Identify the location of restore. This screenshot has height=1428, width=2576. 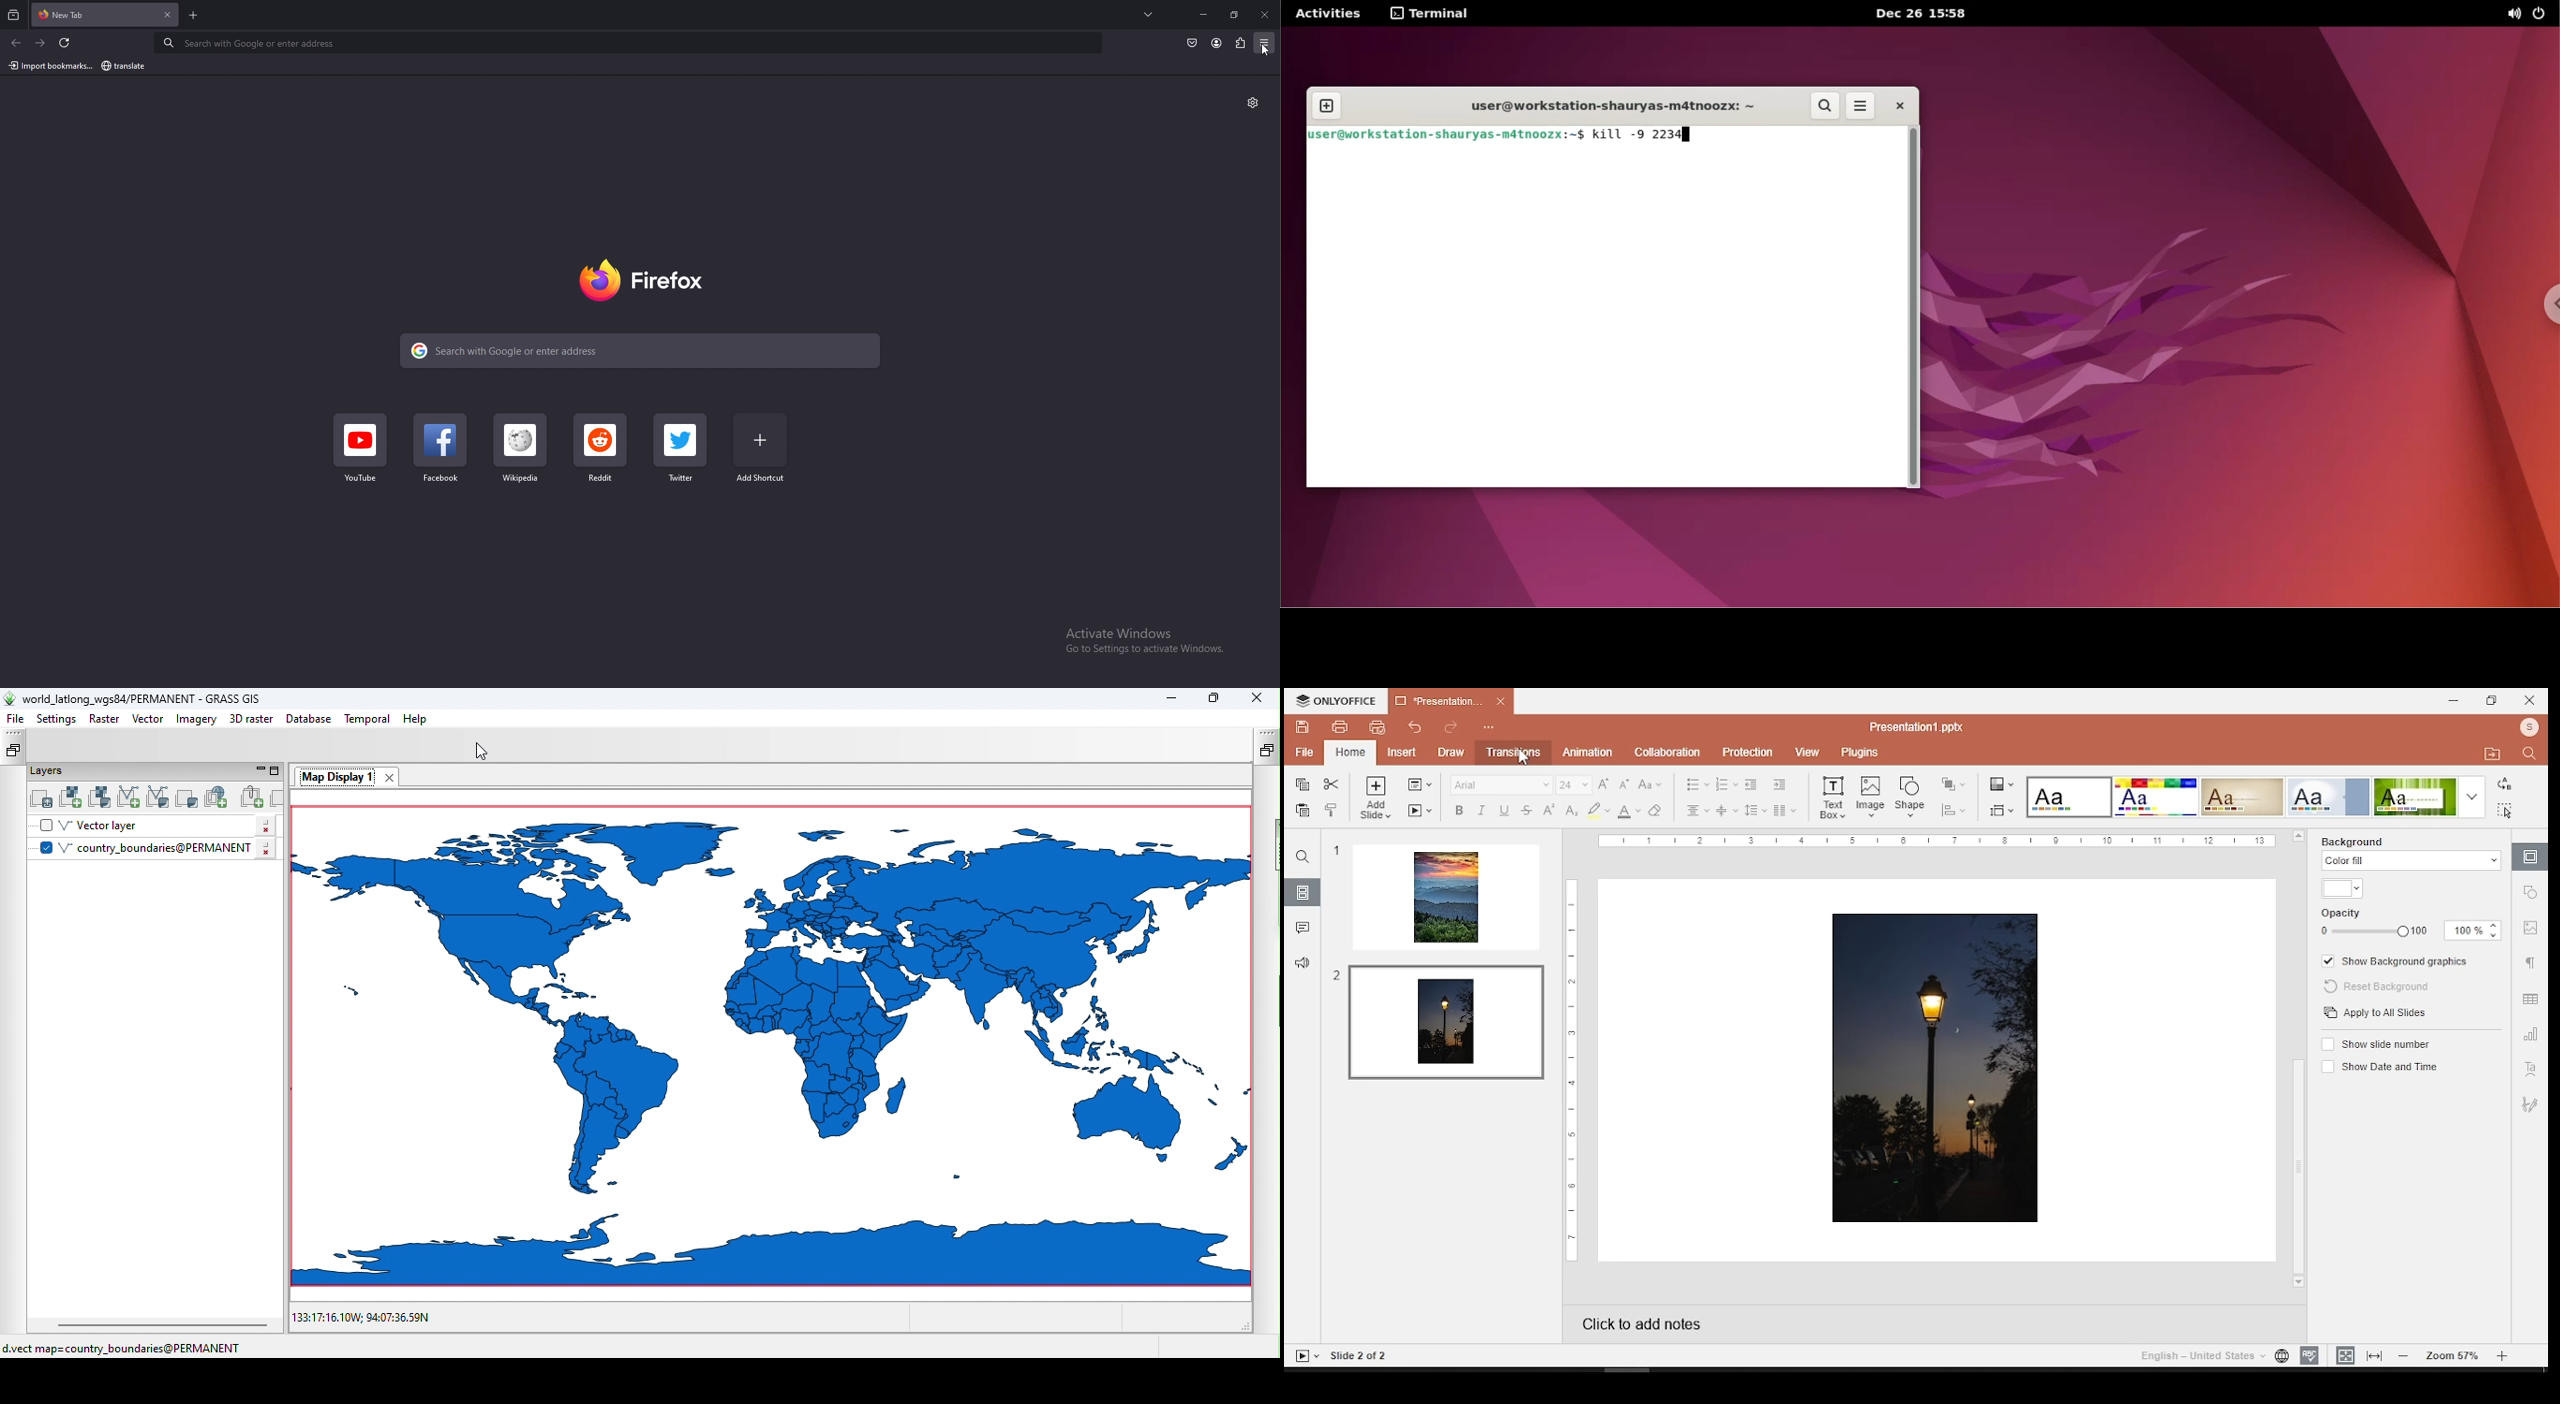
(2493, 701).